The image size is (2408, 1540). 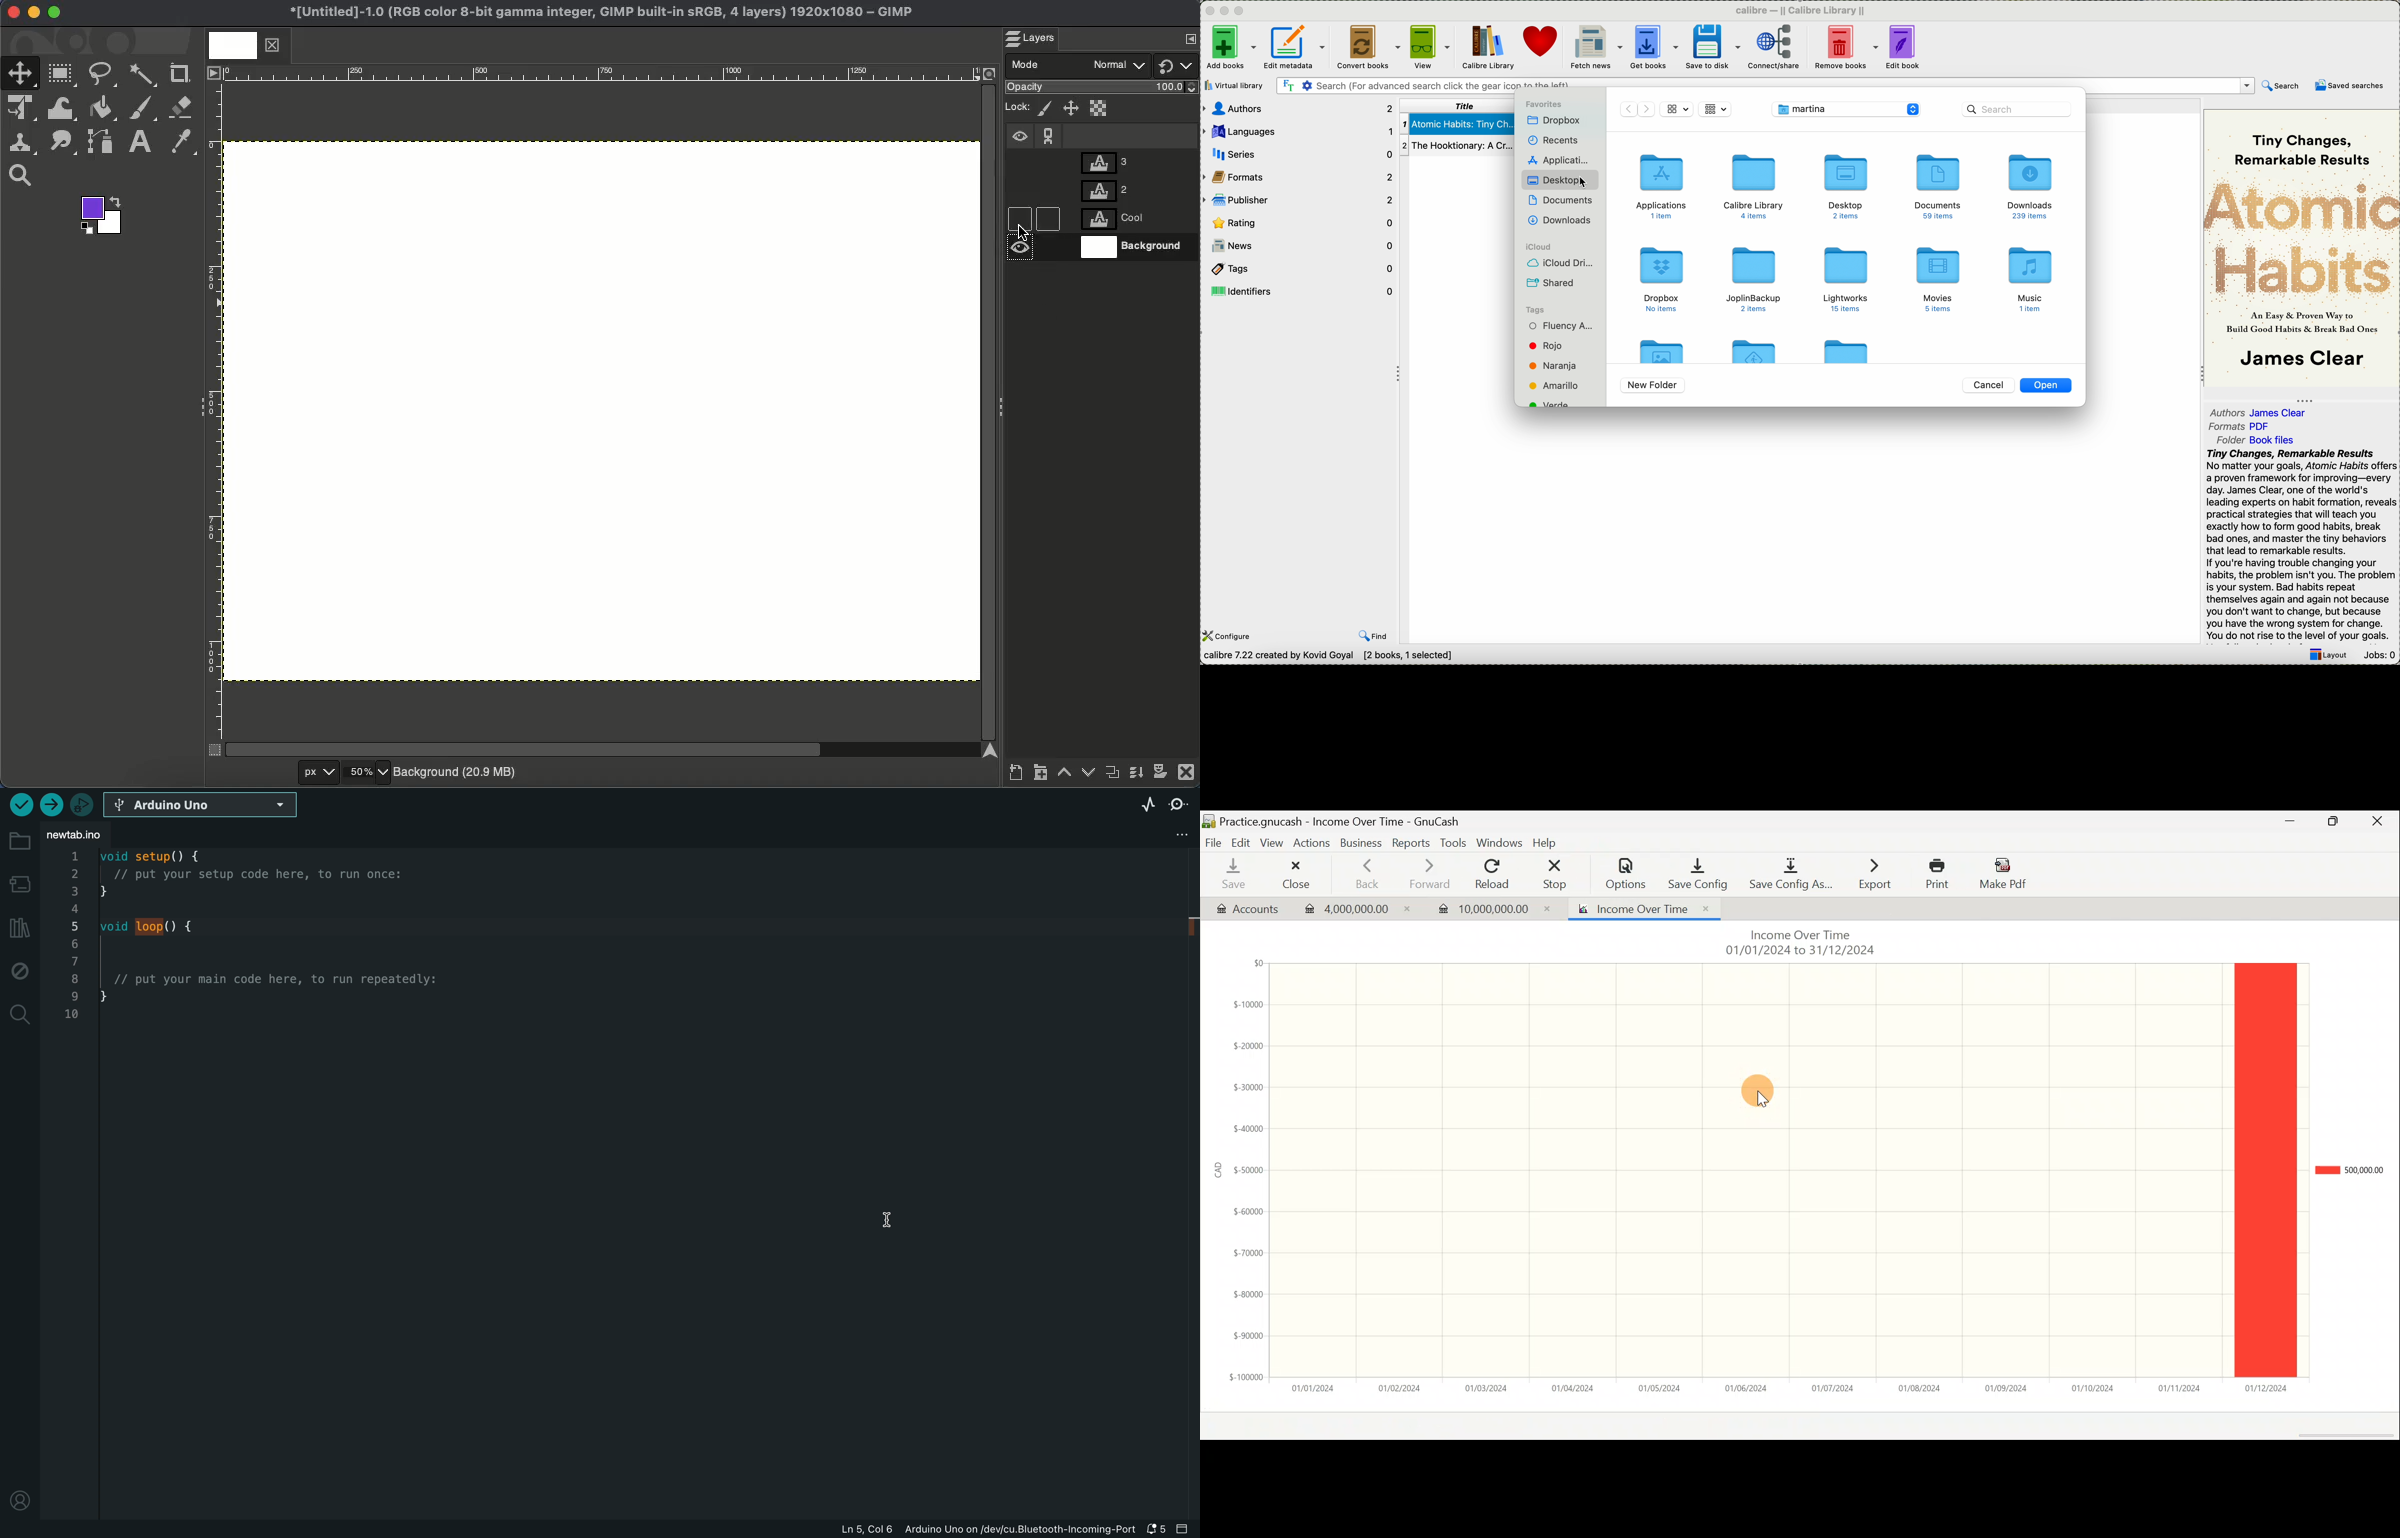 What do you see at coordinates (1496, 908) in the screenshot?
I see `10,000,000.00` at bounding box center [1496, 908].